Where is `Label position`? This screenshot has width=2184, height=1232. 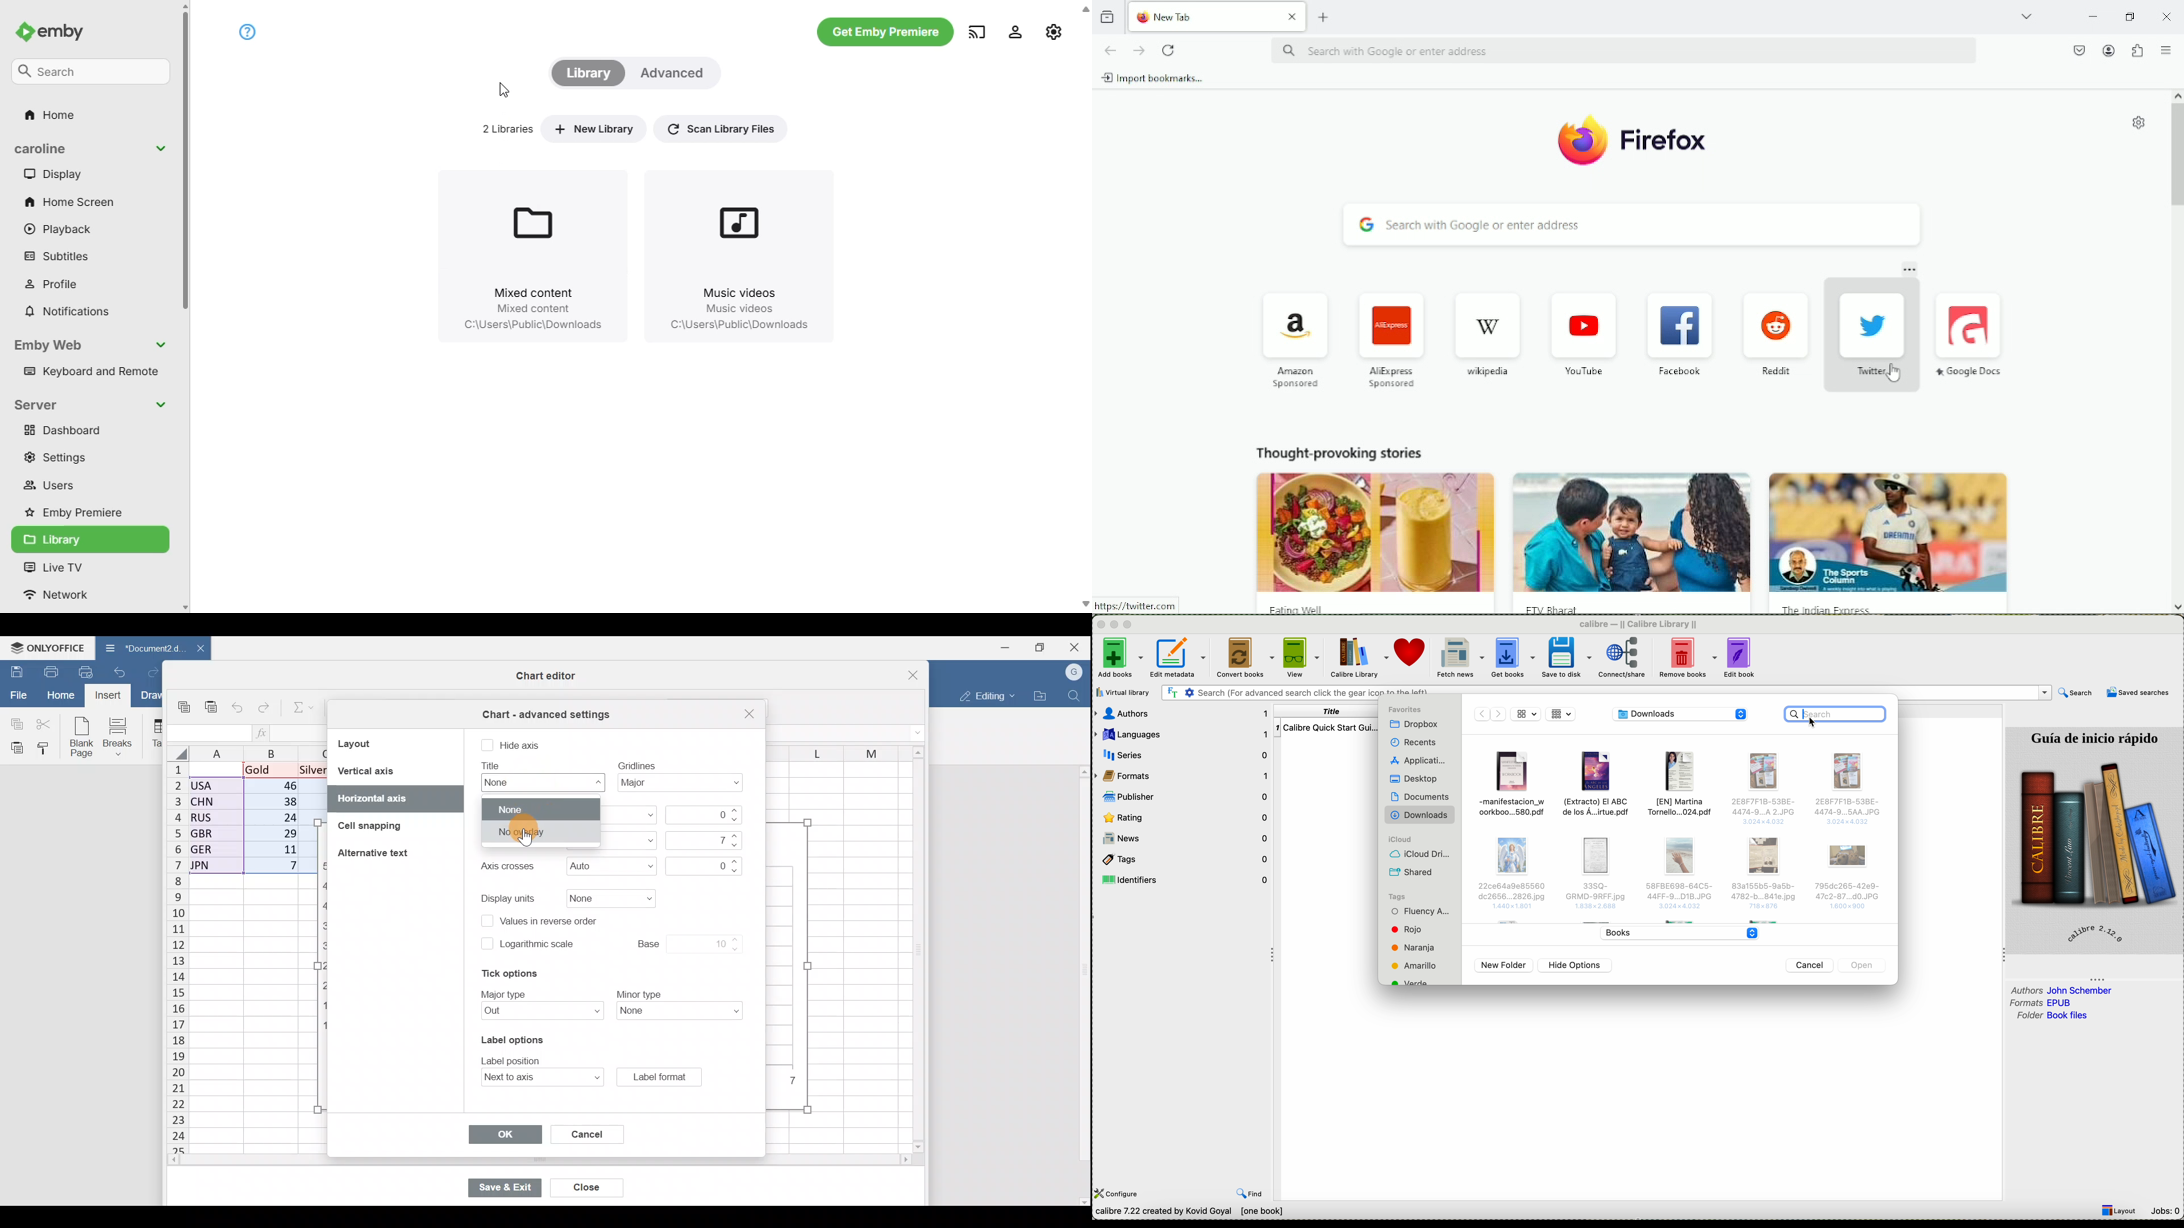
Label position is located at coordinates (531, 1077).